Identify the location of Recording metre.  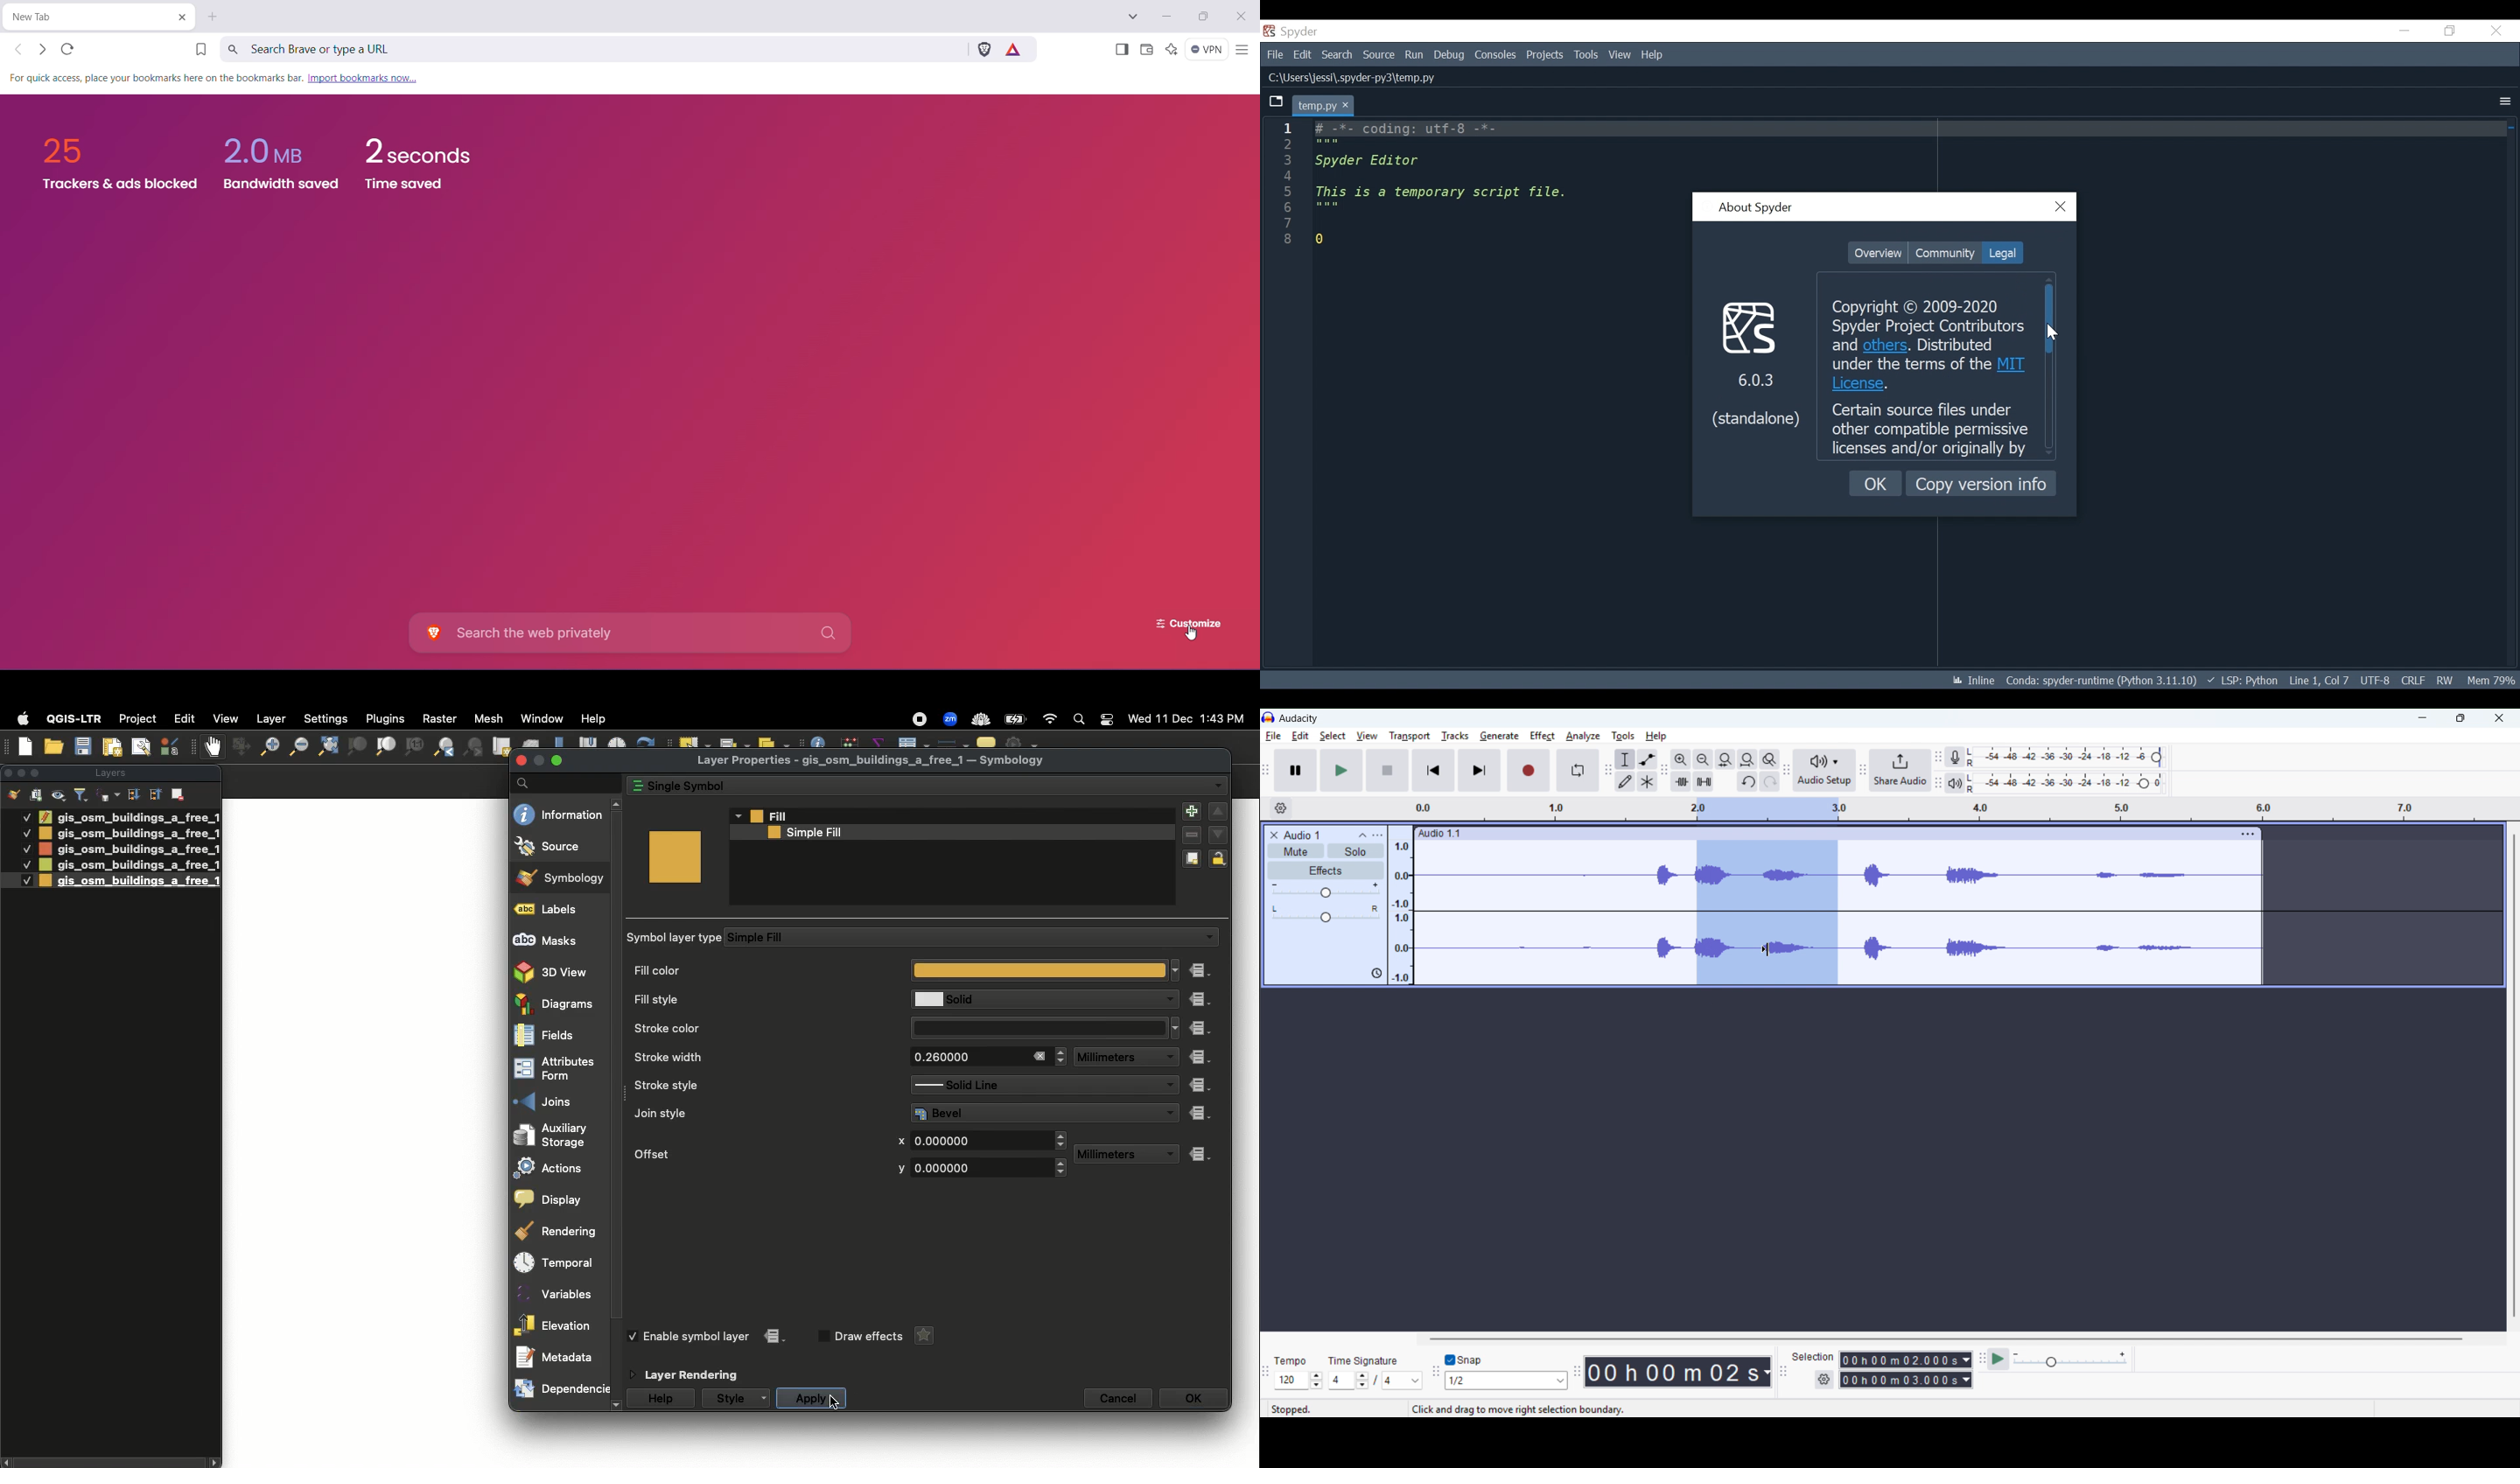
(1954, 758).